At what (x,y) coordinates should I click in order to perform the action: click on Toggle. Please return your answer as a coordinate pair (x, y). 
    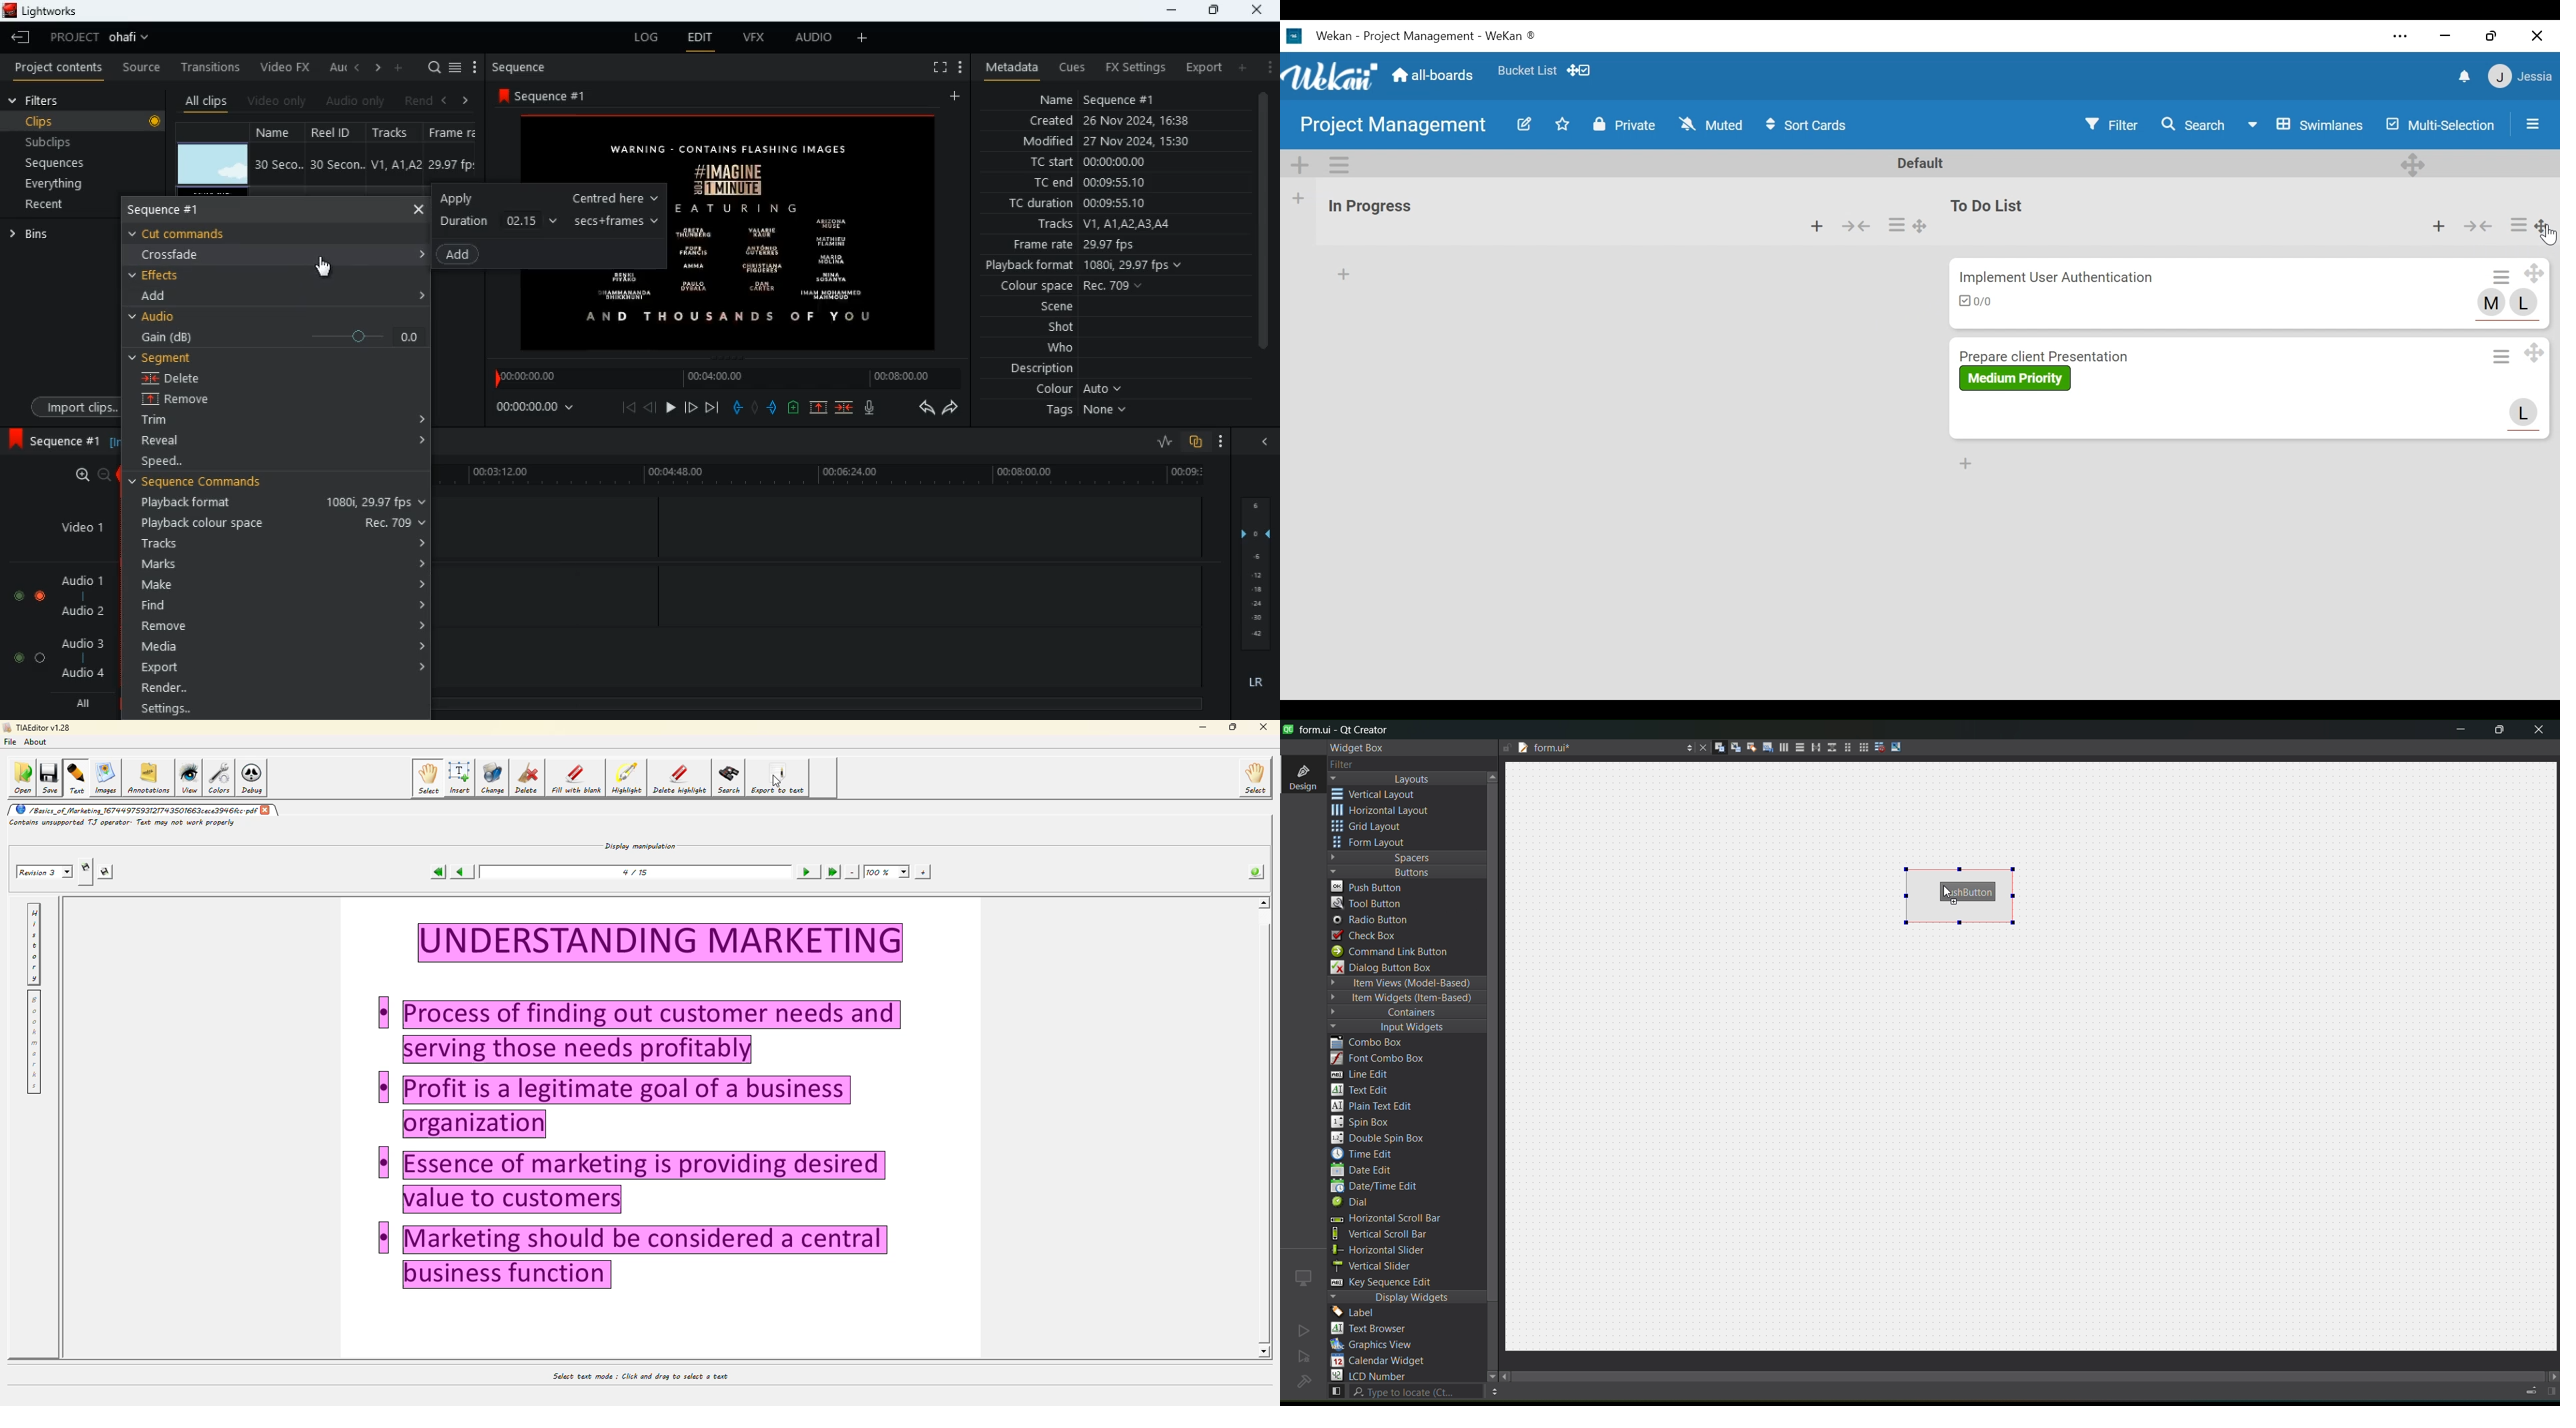
    Looking at the image, I should click on (40, 593).